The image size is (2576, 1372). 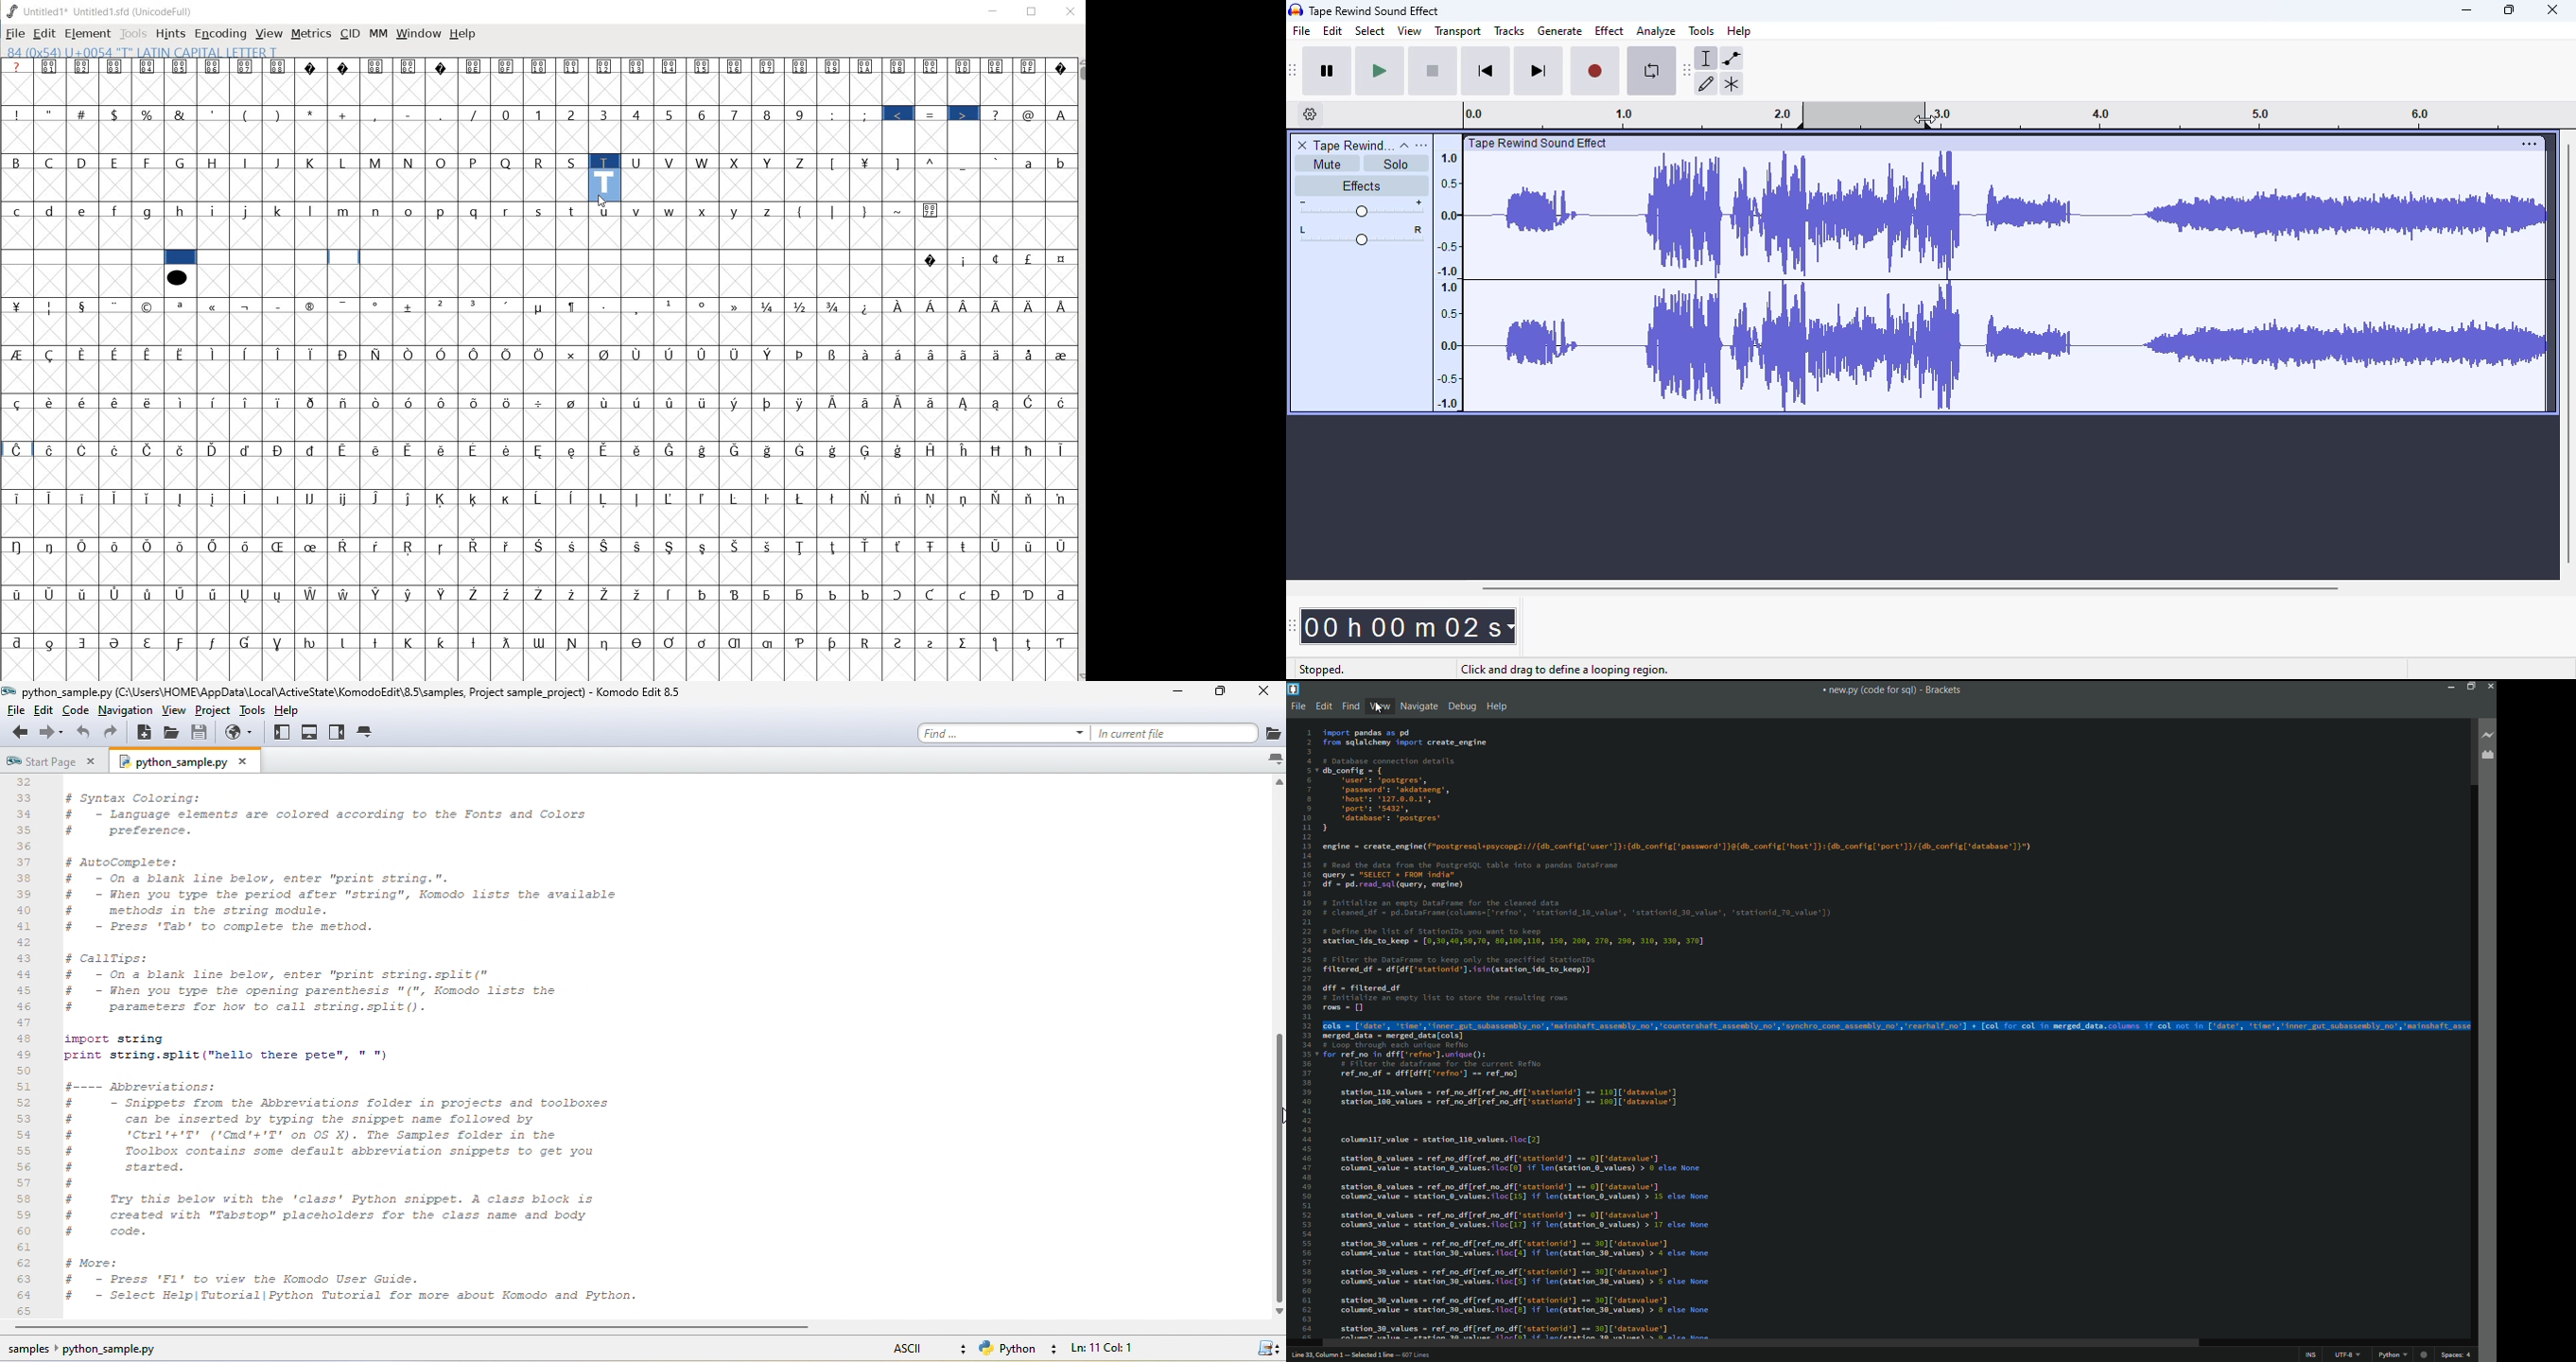 What do you see at coordinates (83, 401) in the screenshot?
I see `Symbol` at bounding box center [83, 401].